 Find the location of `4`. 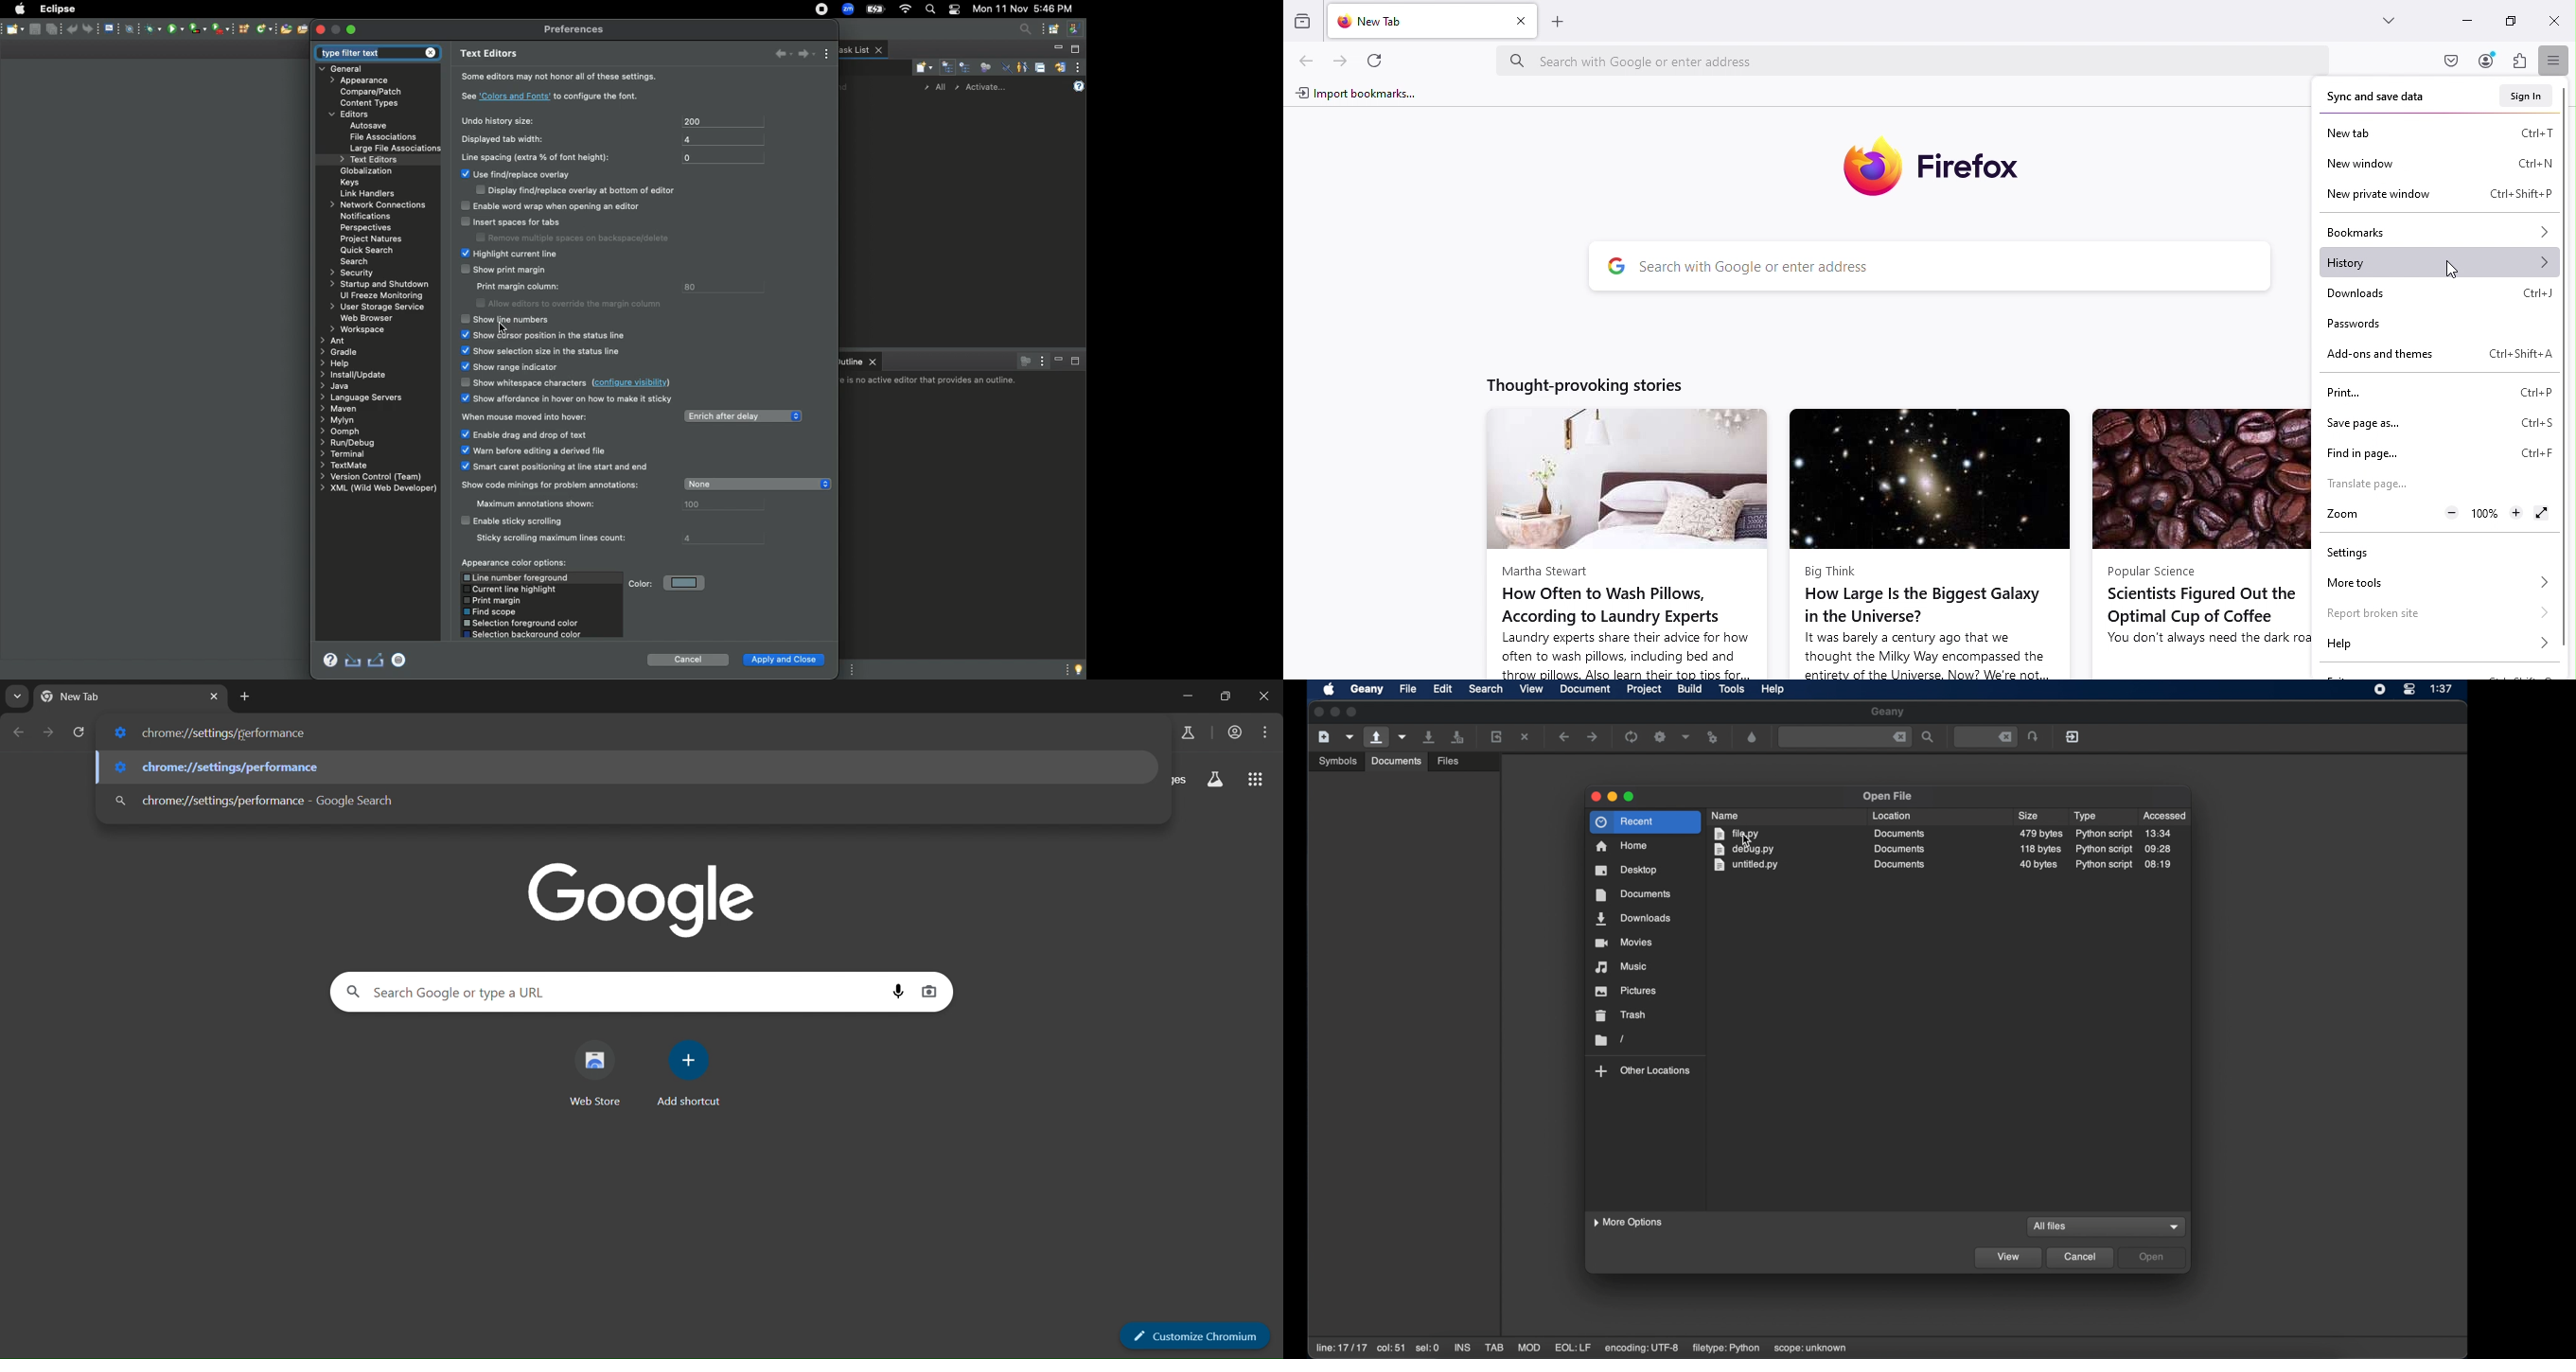

4 is located at coordinates (723, 536).